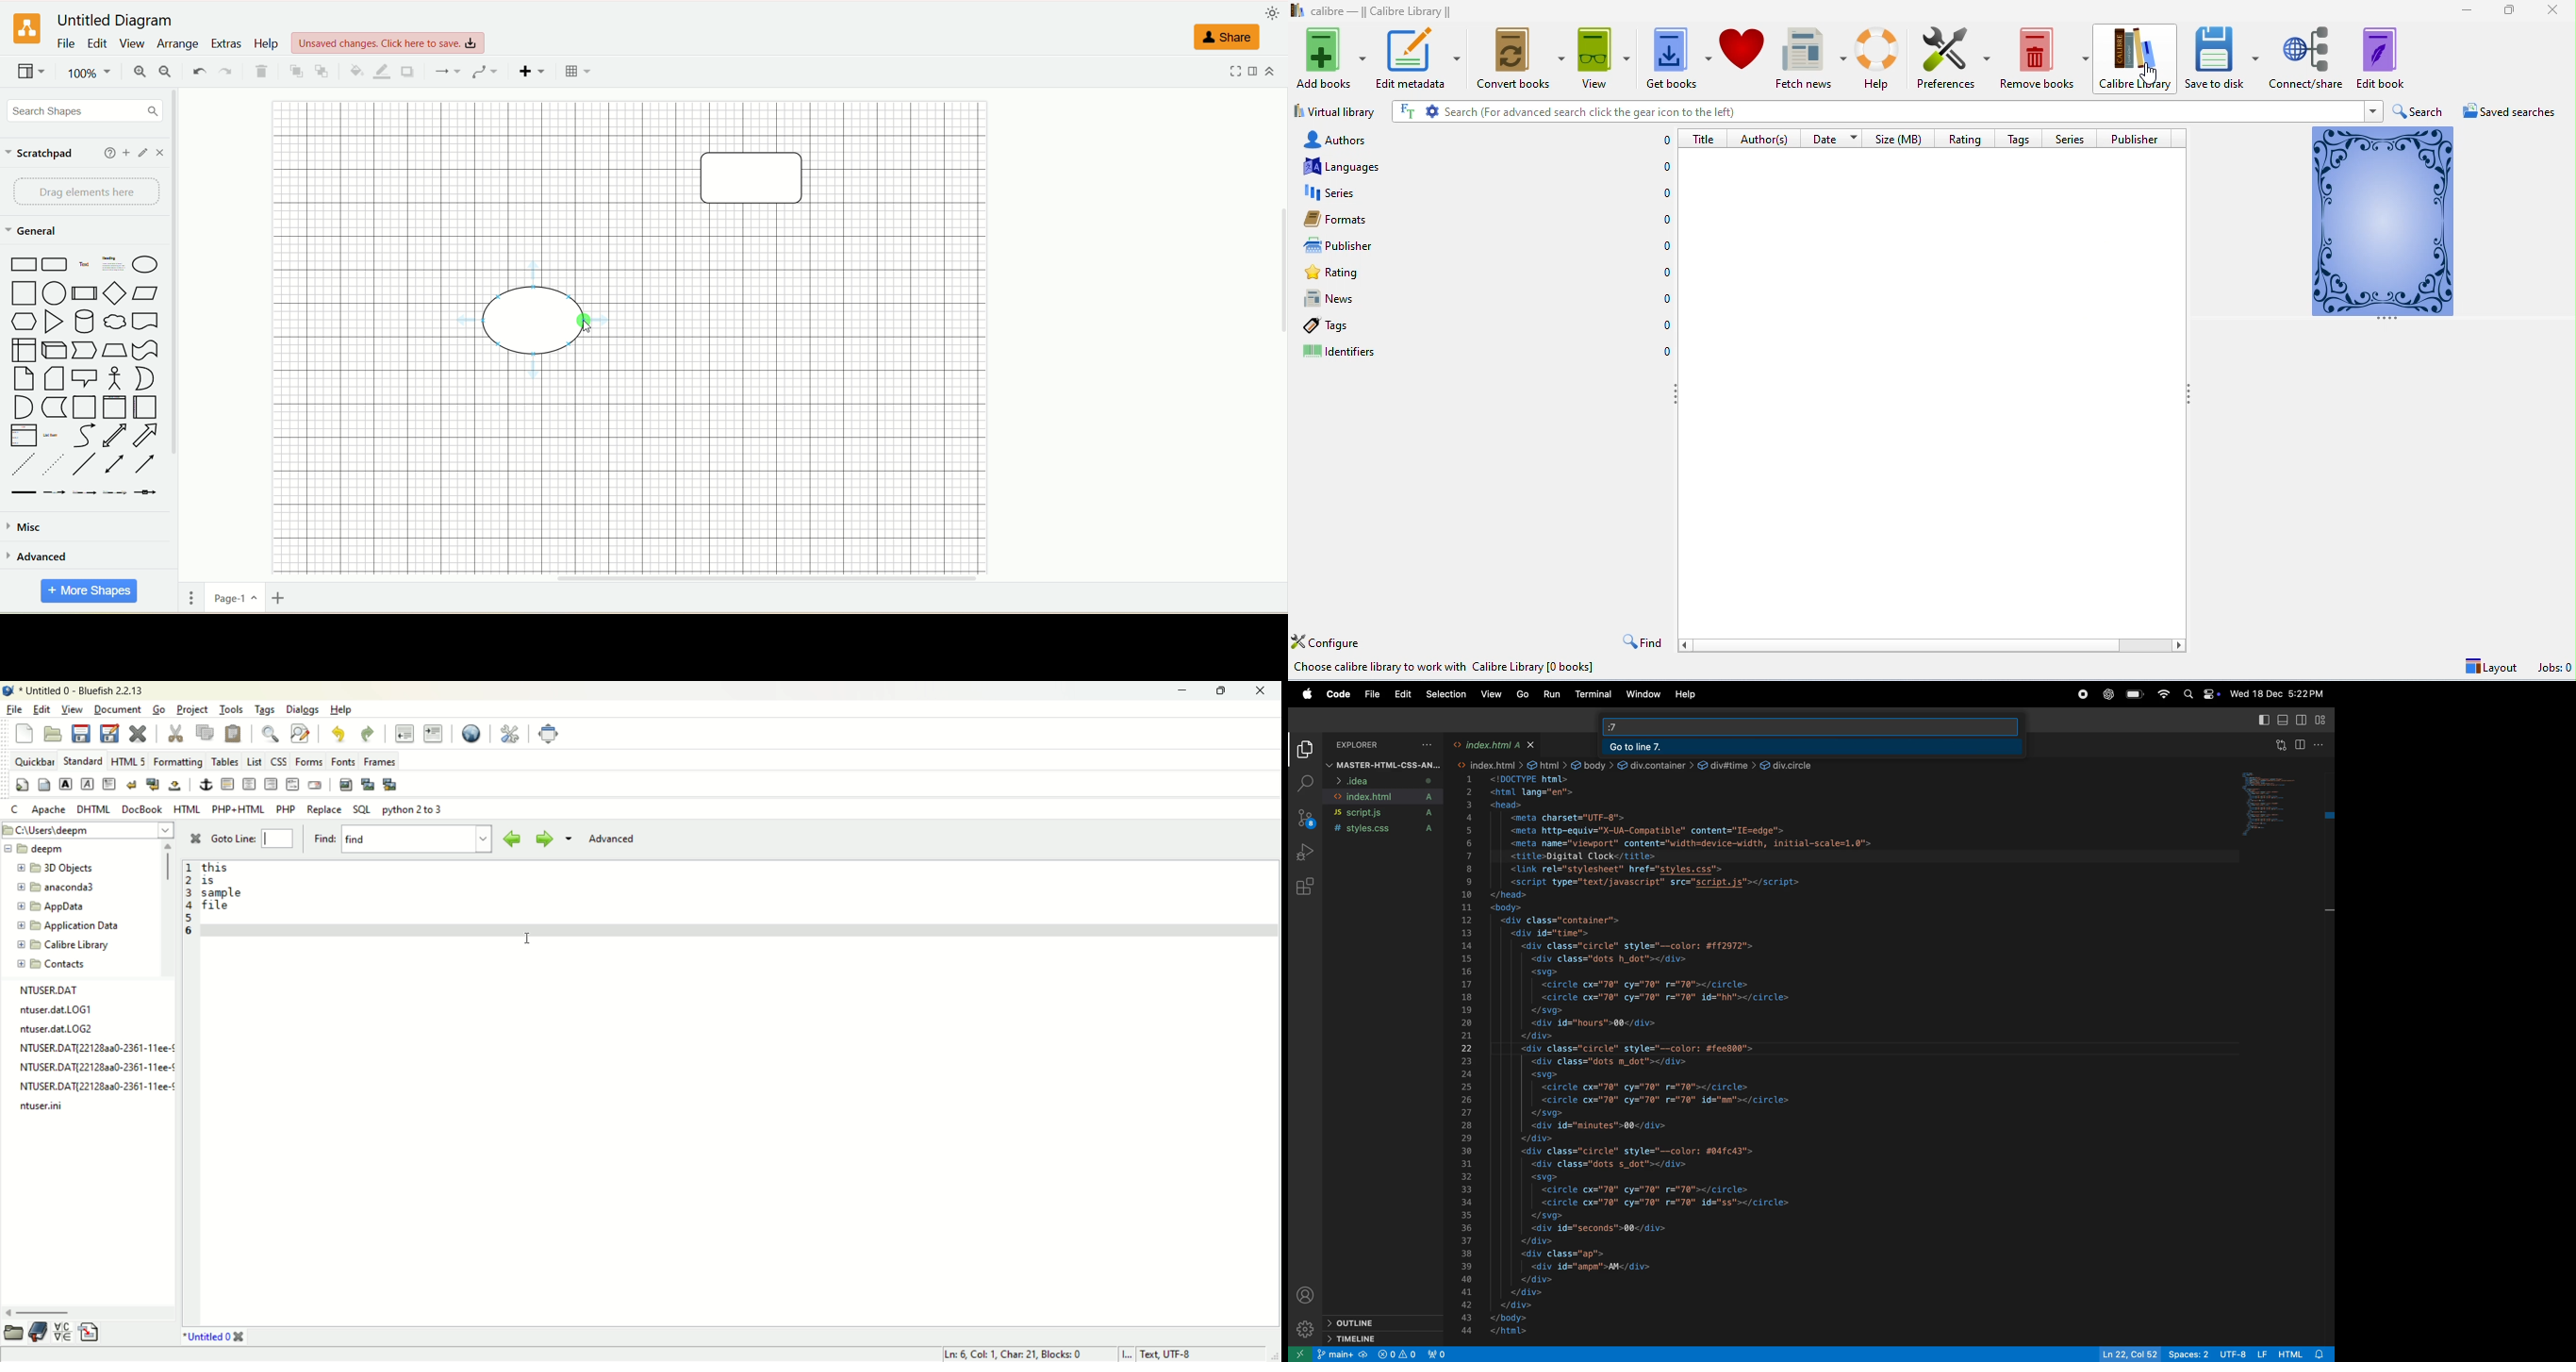  Describe the element at coordinates (2509, 10) in the screenshot. I see `maximize` at that location.